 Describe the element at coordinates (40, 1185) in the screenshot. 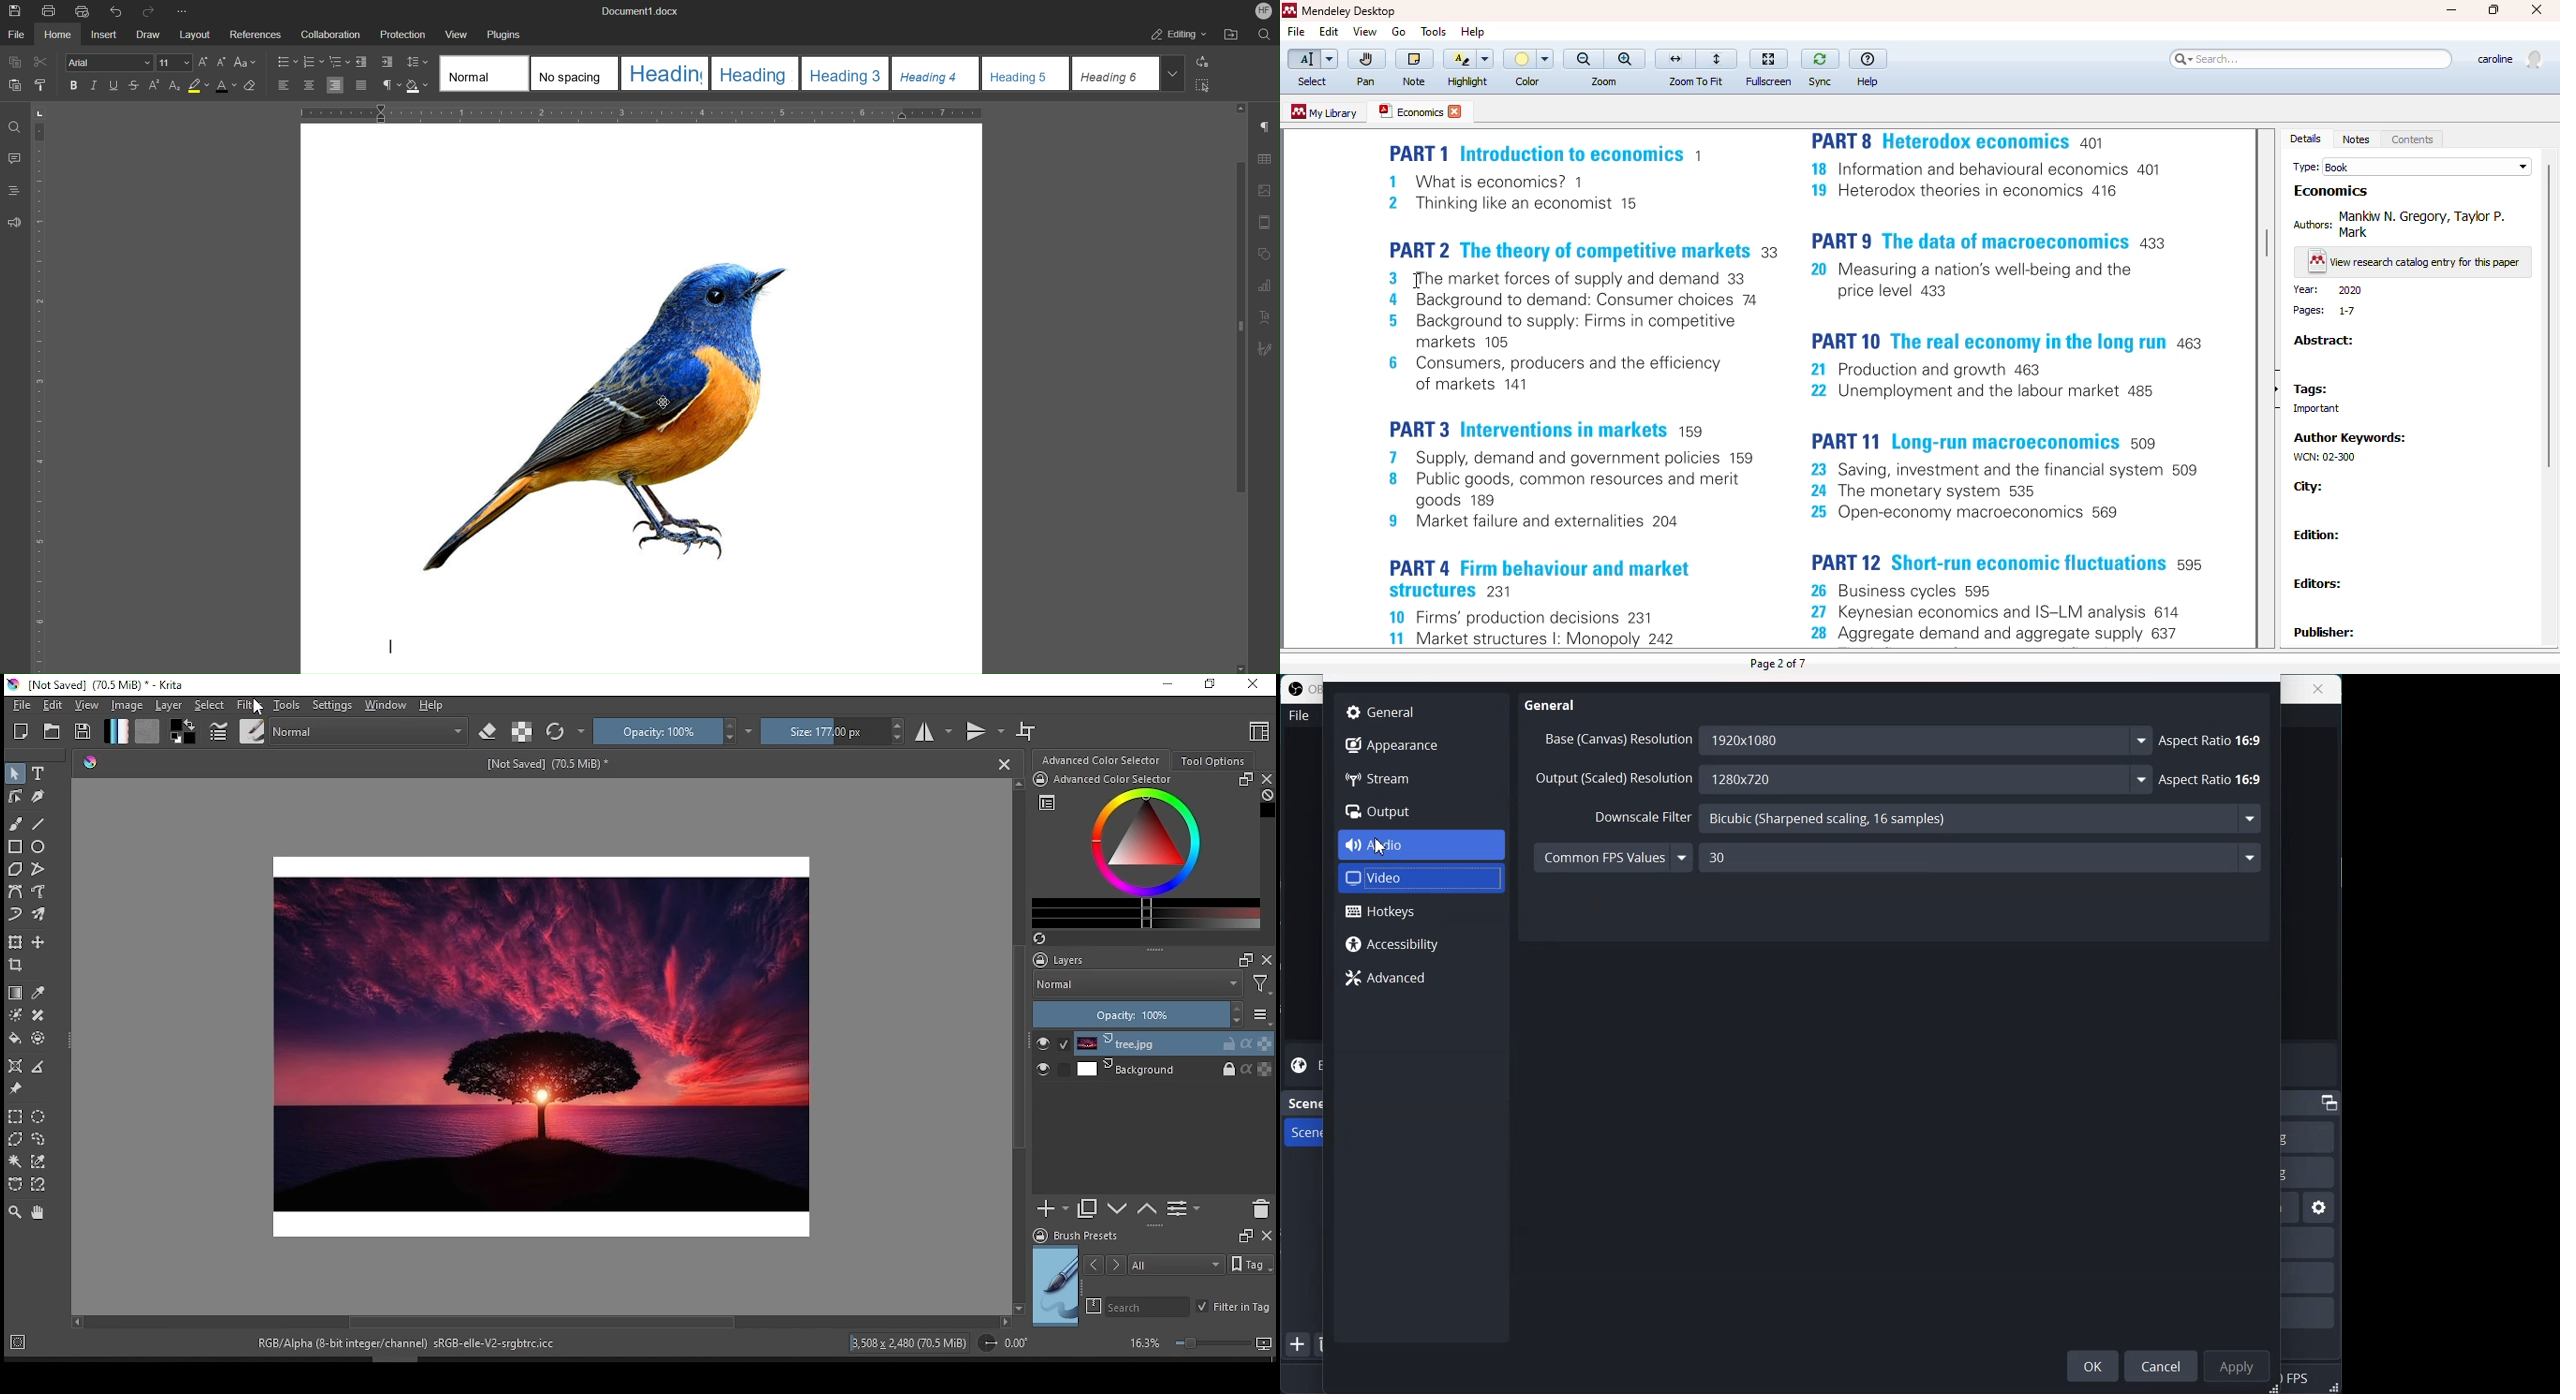

I see `magnetic curve selection tool` at that location.